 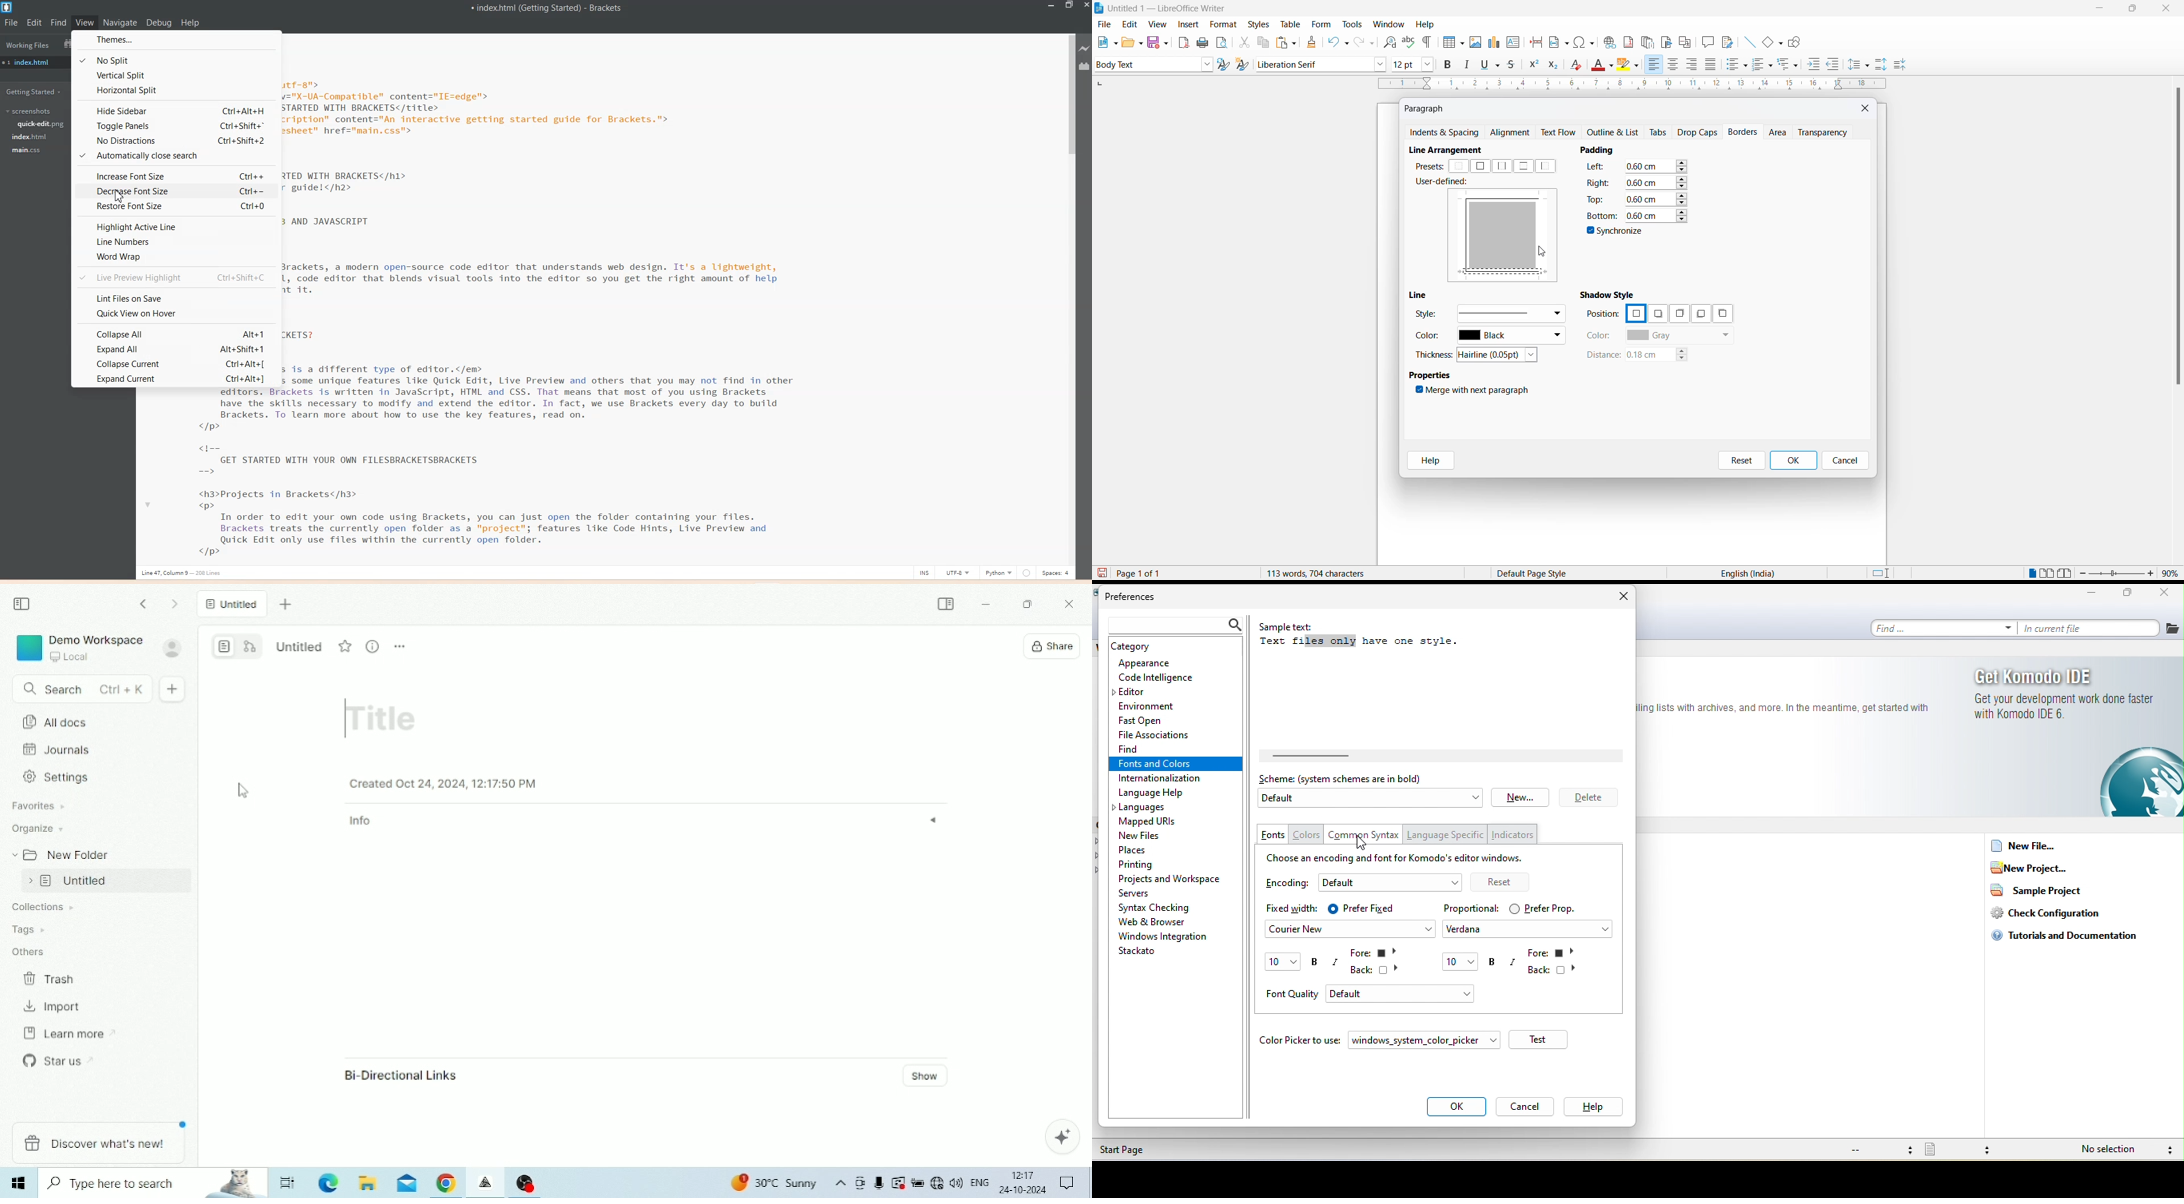 What do you see at coordinates (159, 22) in the screenshot?
I see `Debug` at bounding box center [159, 22].